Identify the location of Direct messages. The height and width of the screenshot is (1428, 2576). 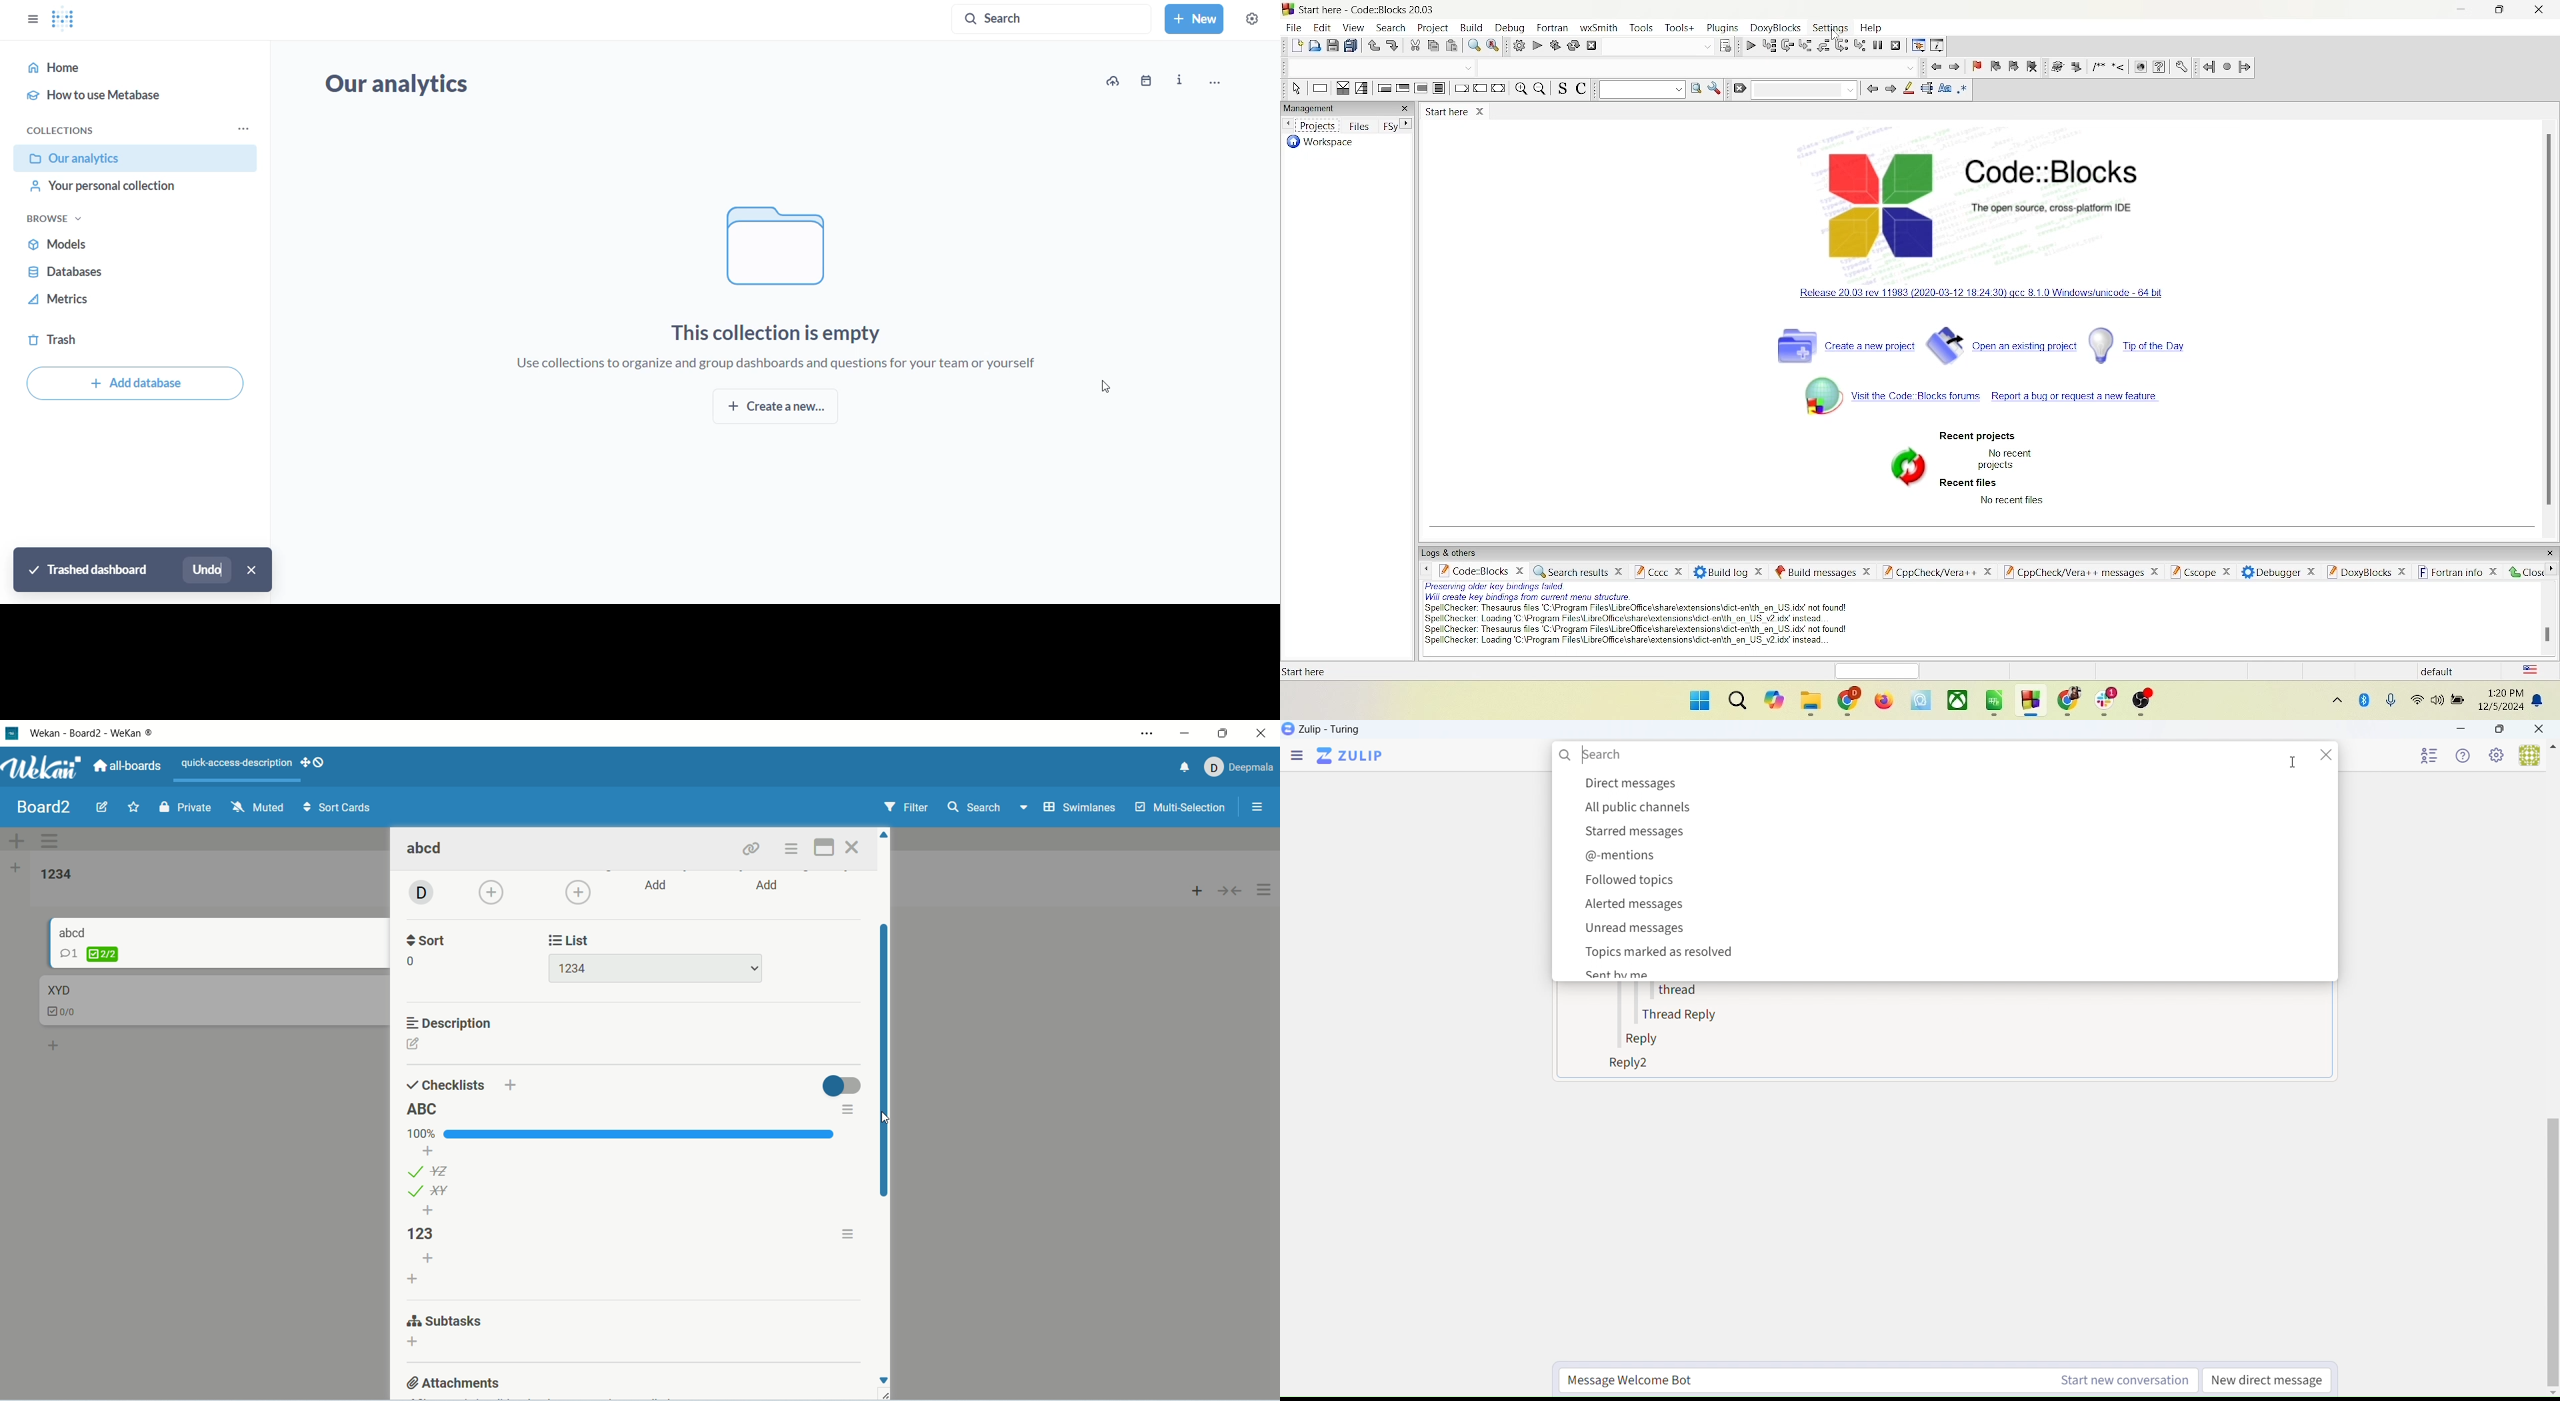
(1631, 783).